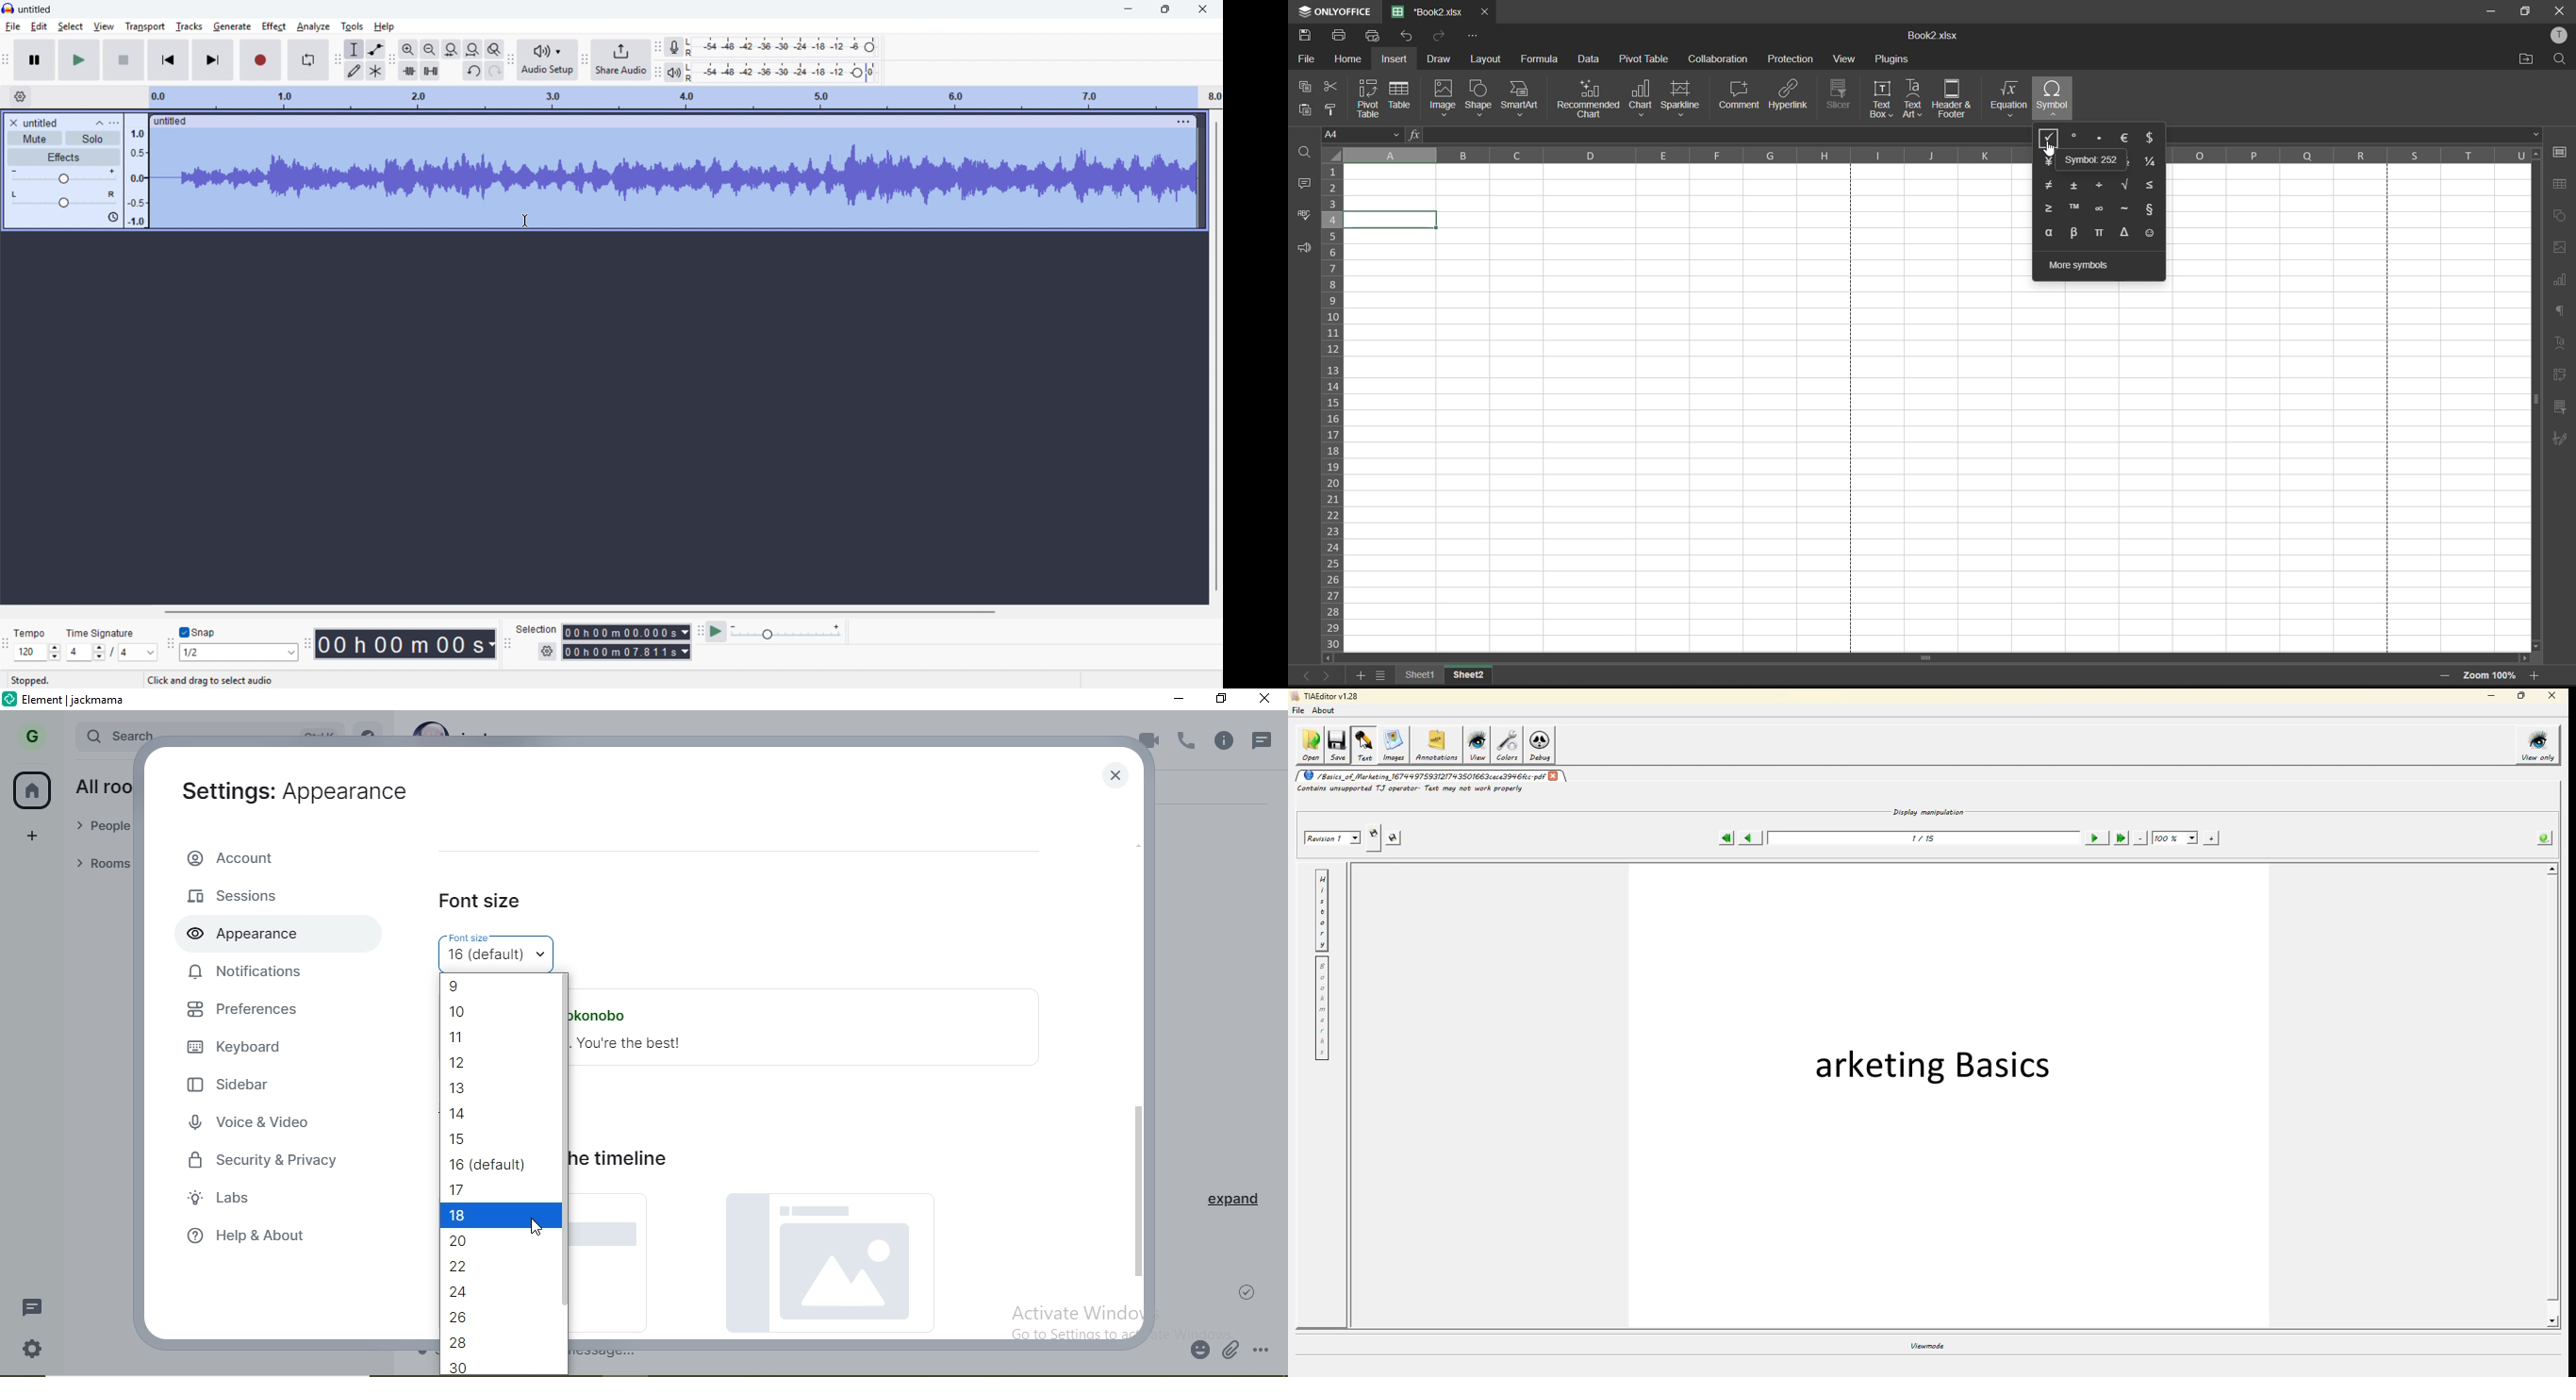 This screenshot has width=2576, height=1400. Describe the element at coordinates (124, 60) in the screenshot. I see `stop` at that location.